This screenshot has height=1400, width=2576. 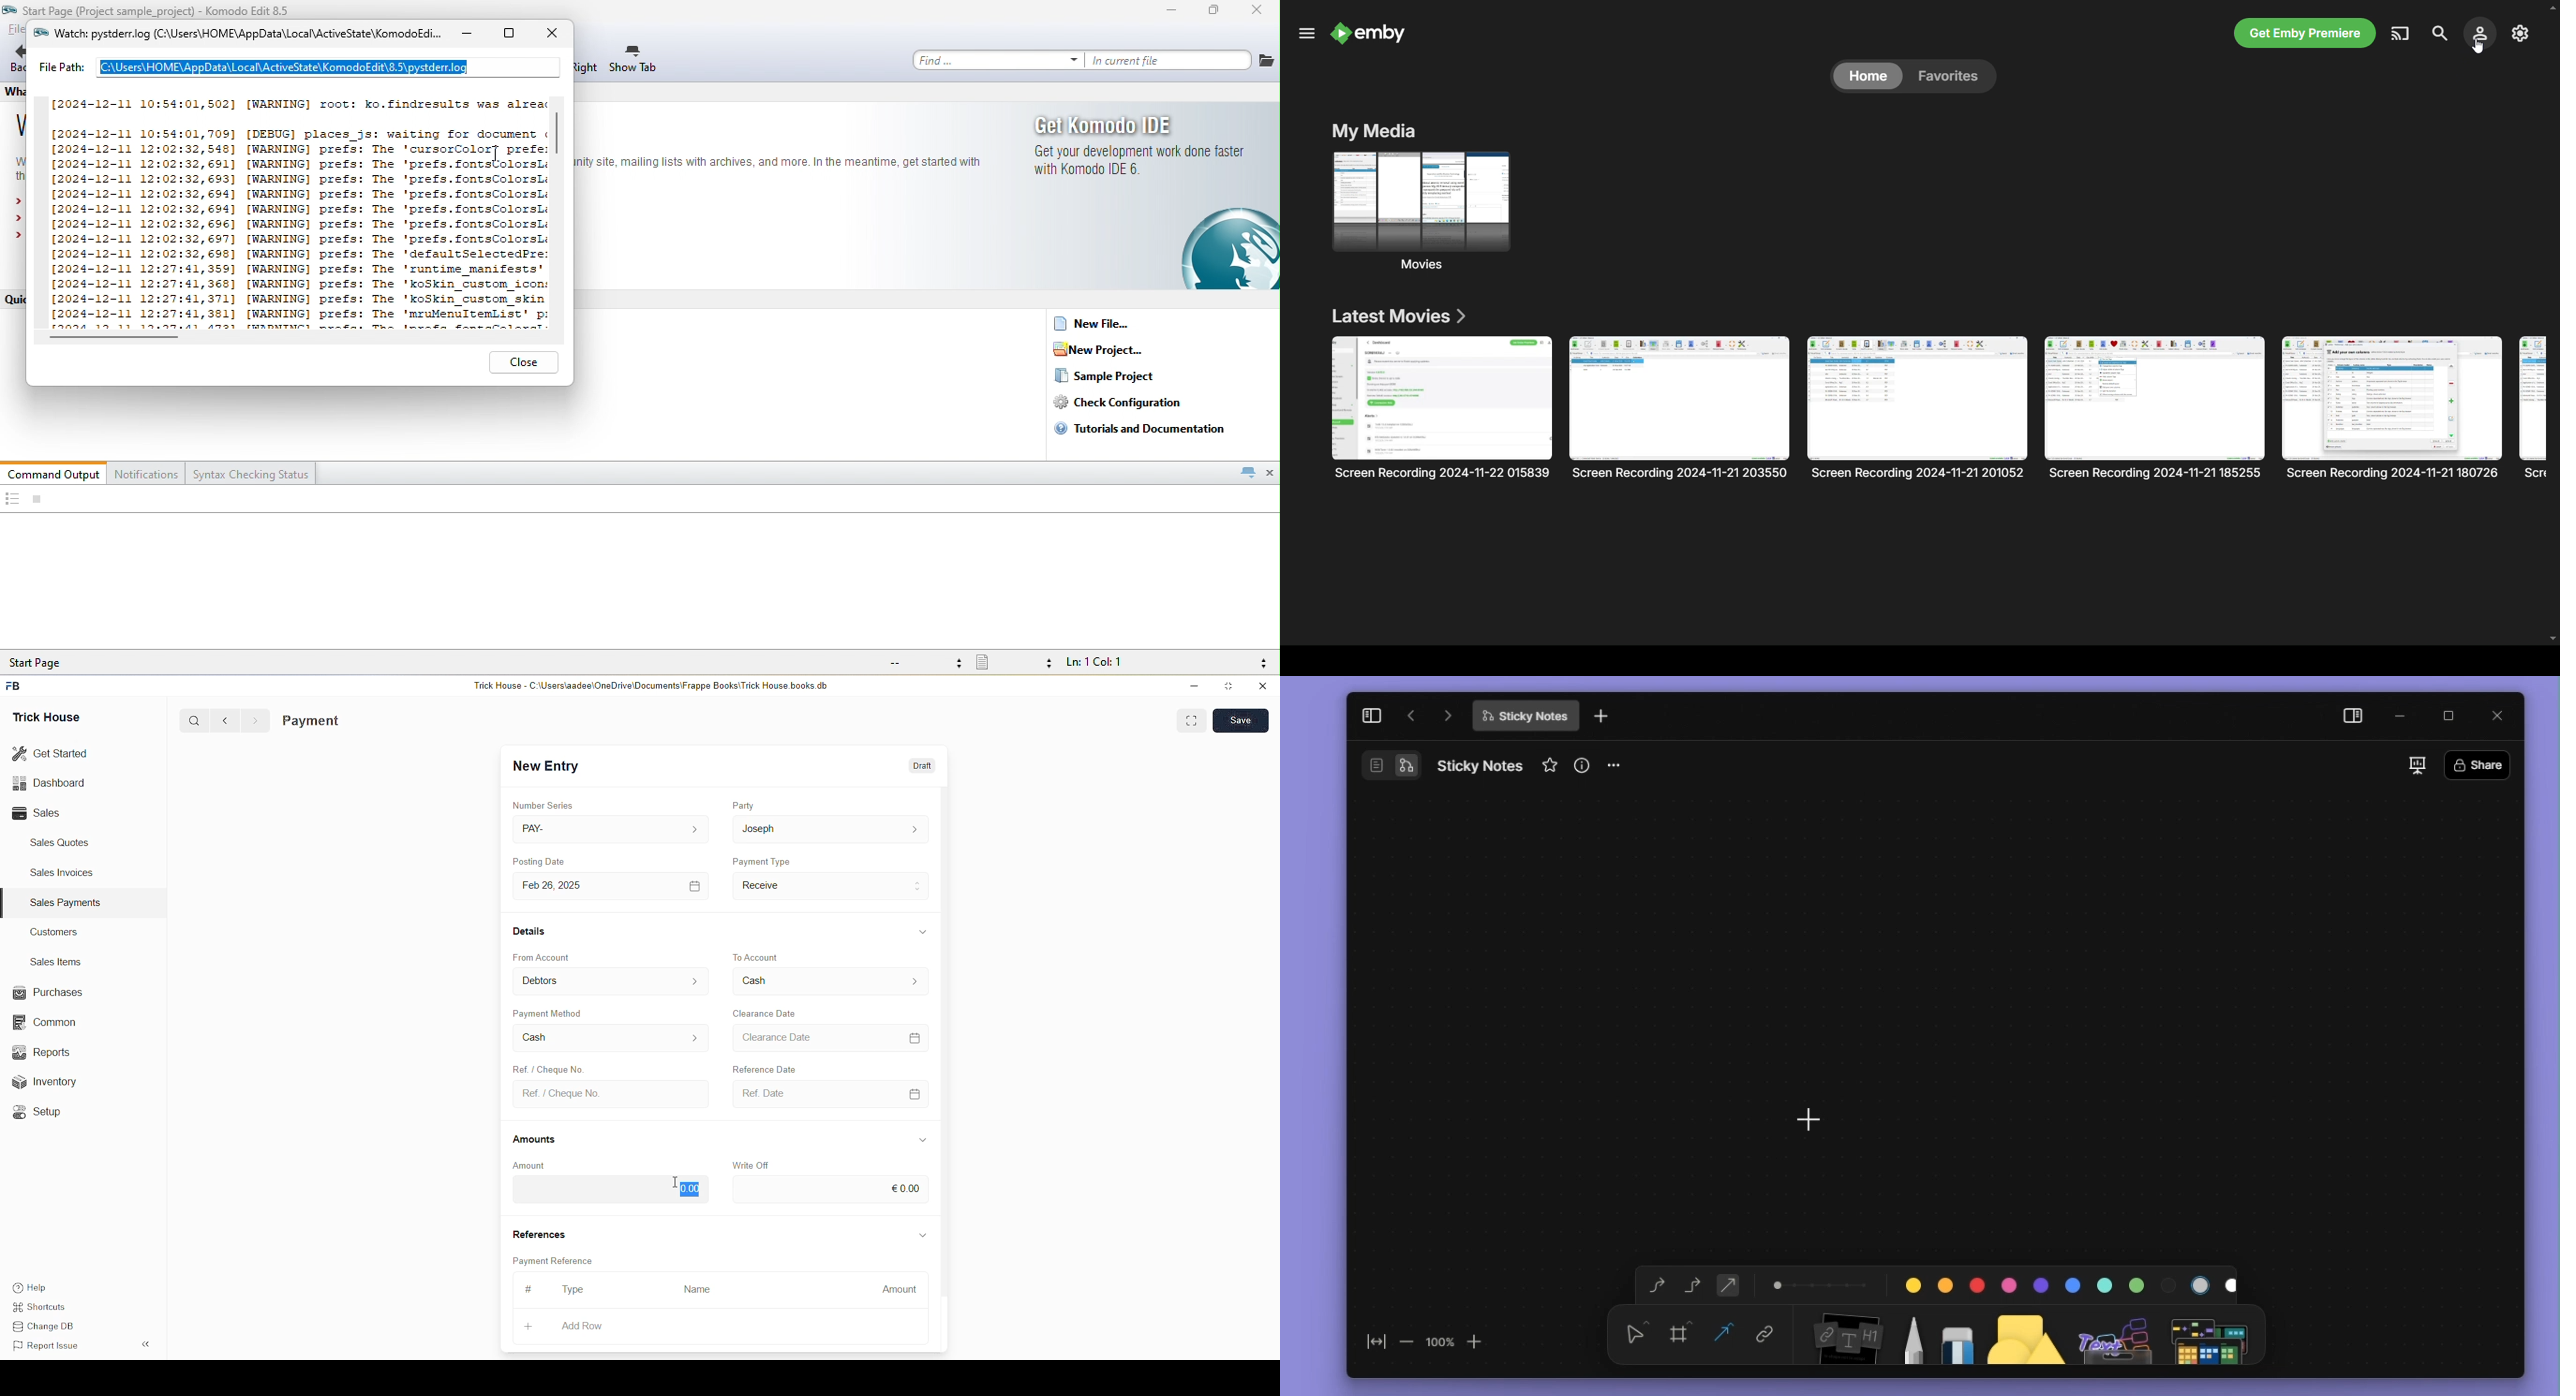 I want to click on cursor, so click(x=675, y=1181).